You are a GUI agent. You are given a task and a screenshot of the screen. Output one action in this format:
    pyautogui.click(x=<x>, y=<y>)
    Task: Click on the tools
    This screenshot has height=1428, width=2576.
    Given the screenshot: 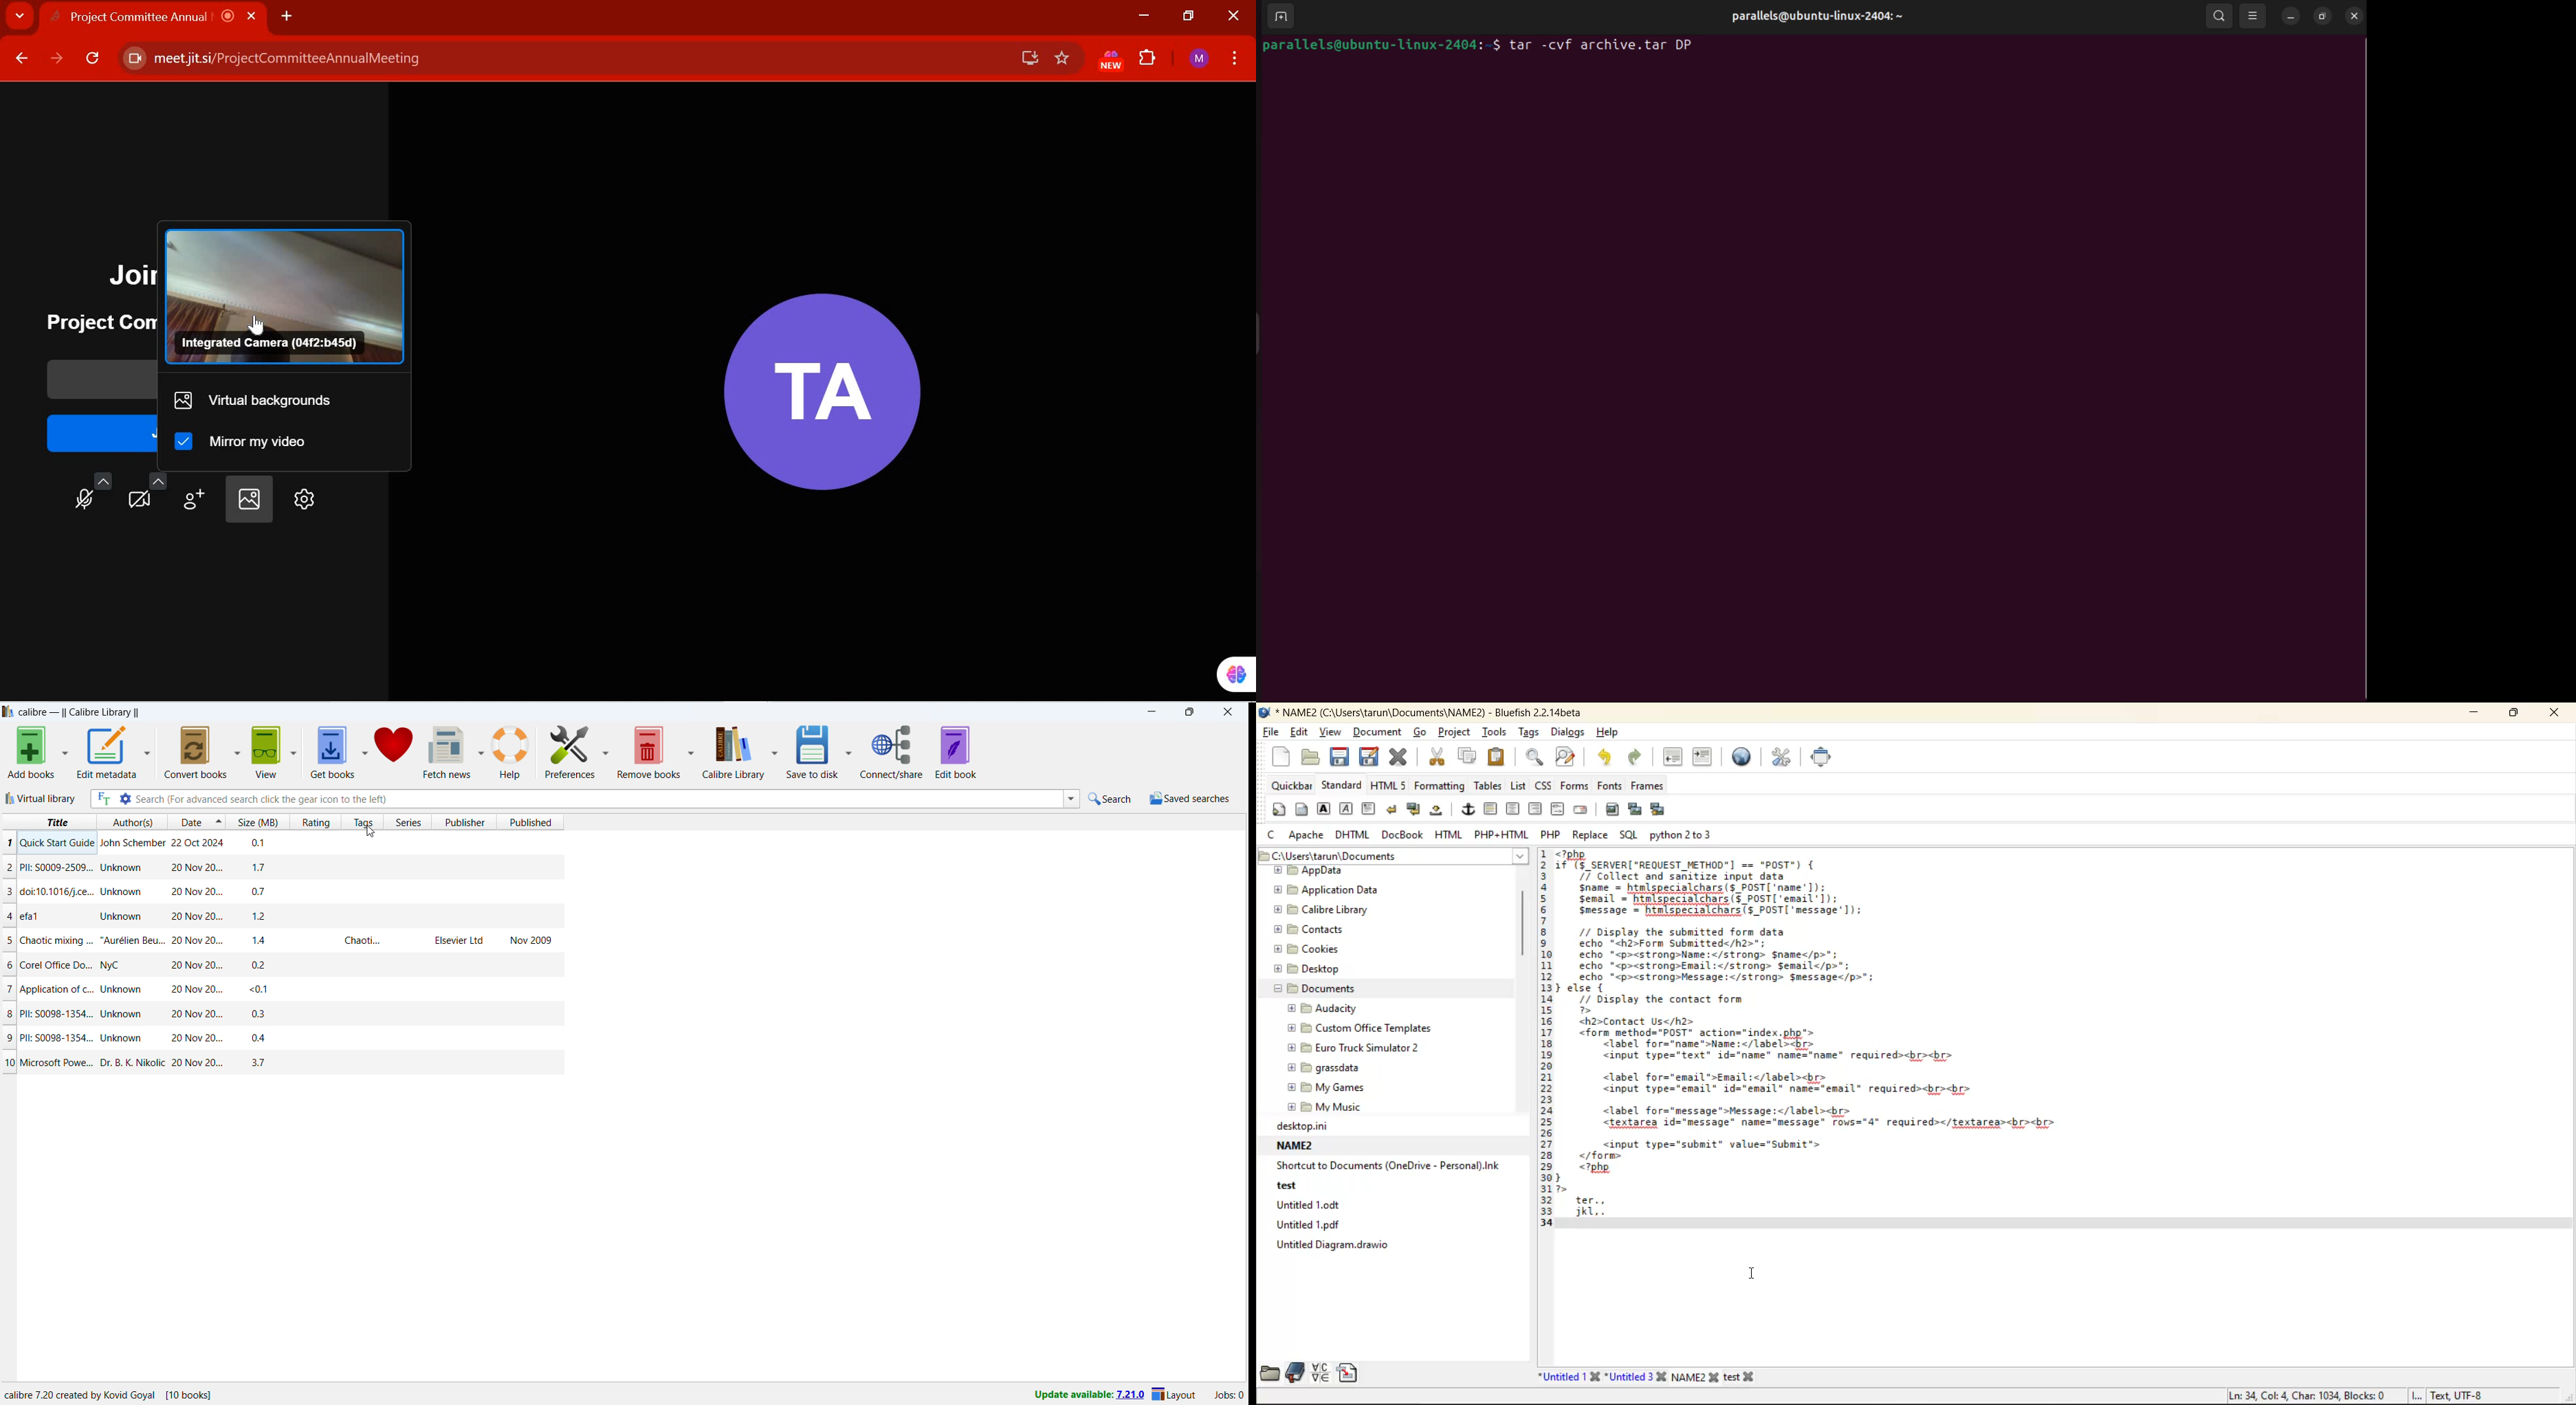 What is the action you would take?
    pyautogui.click(x=1495, y=732)
    